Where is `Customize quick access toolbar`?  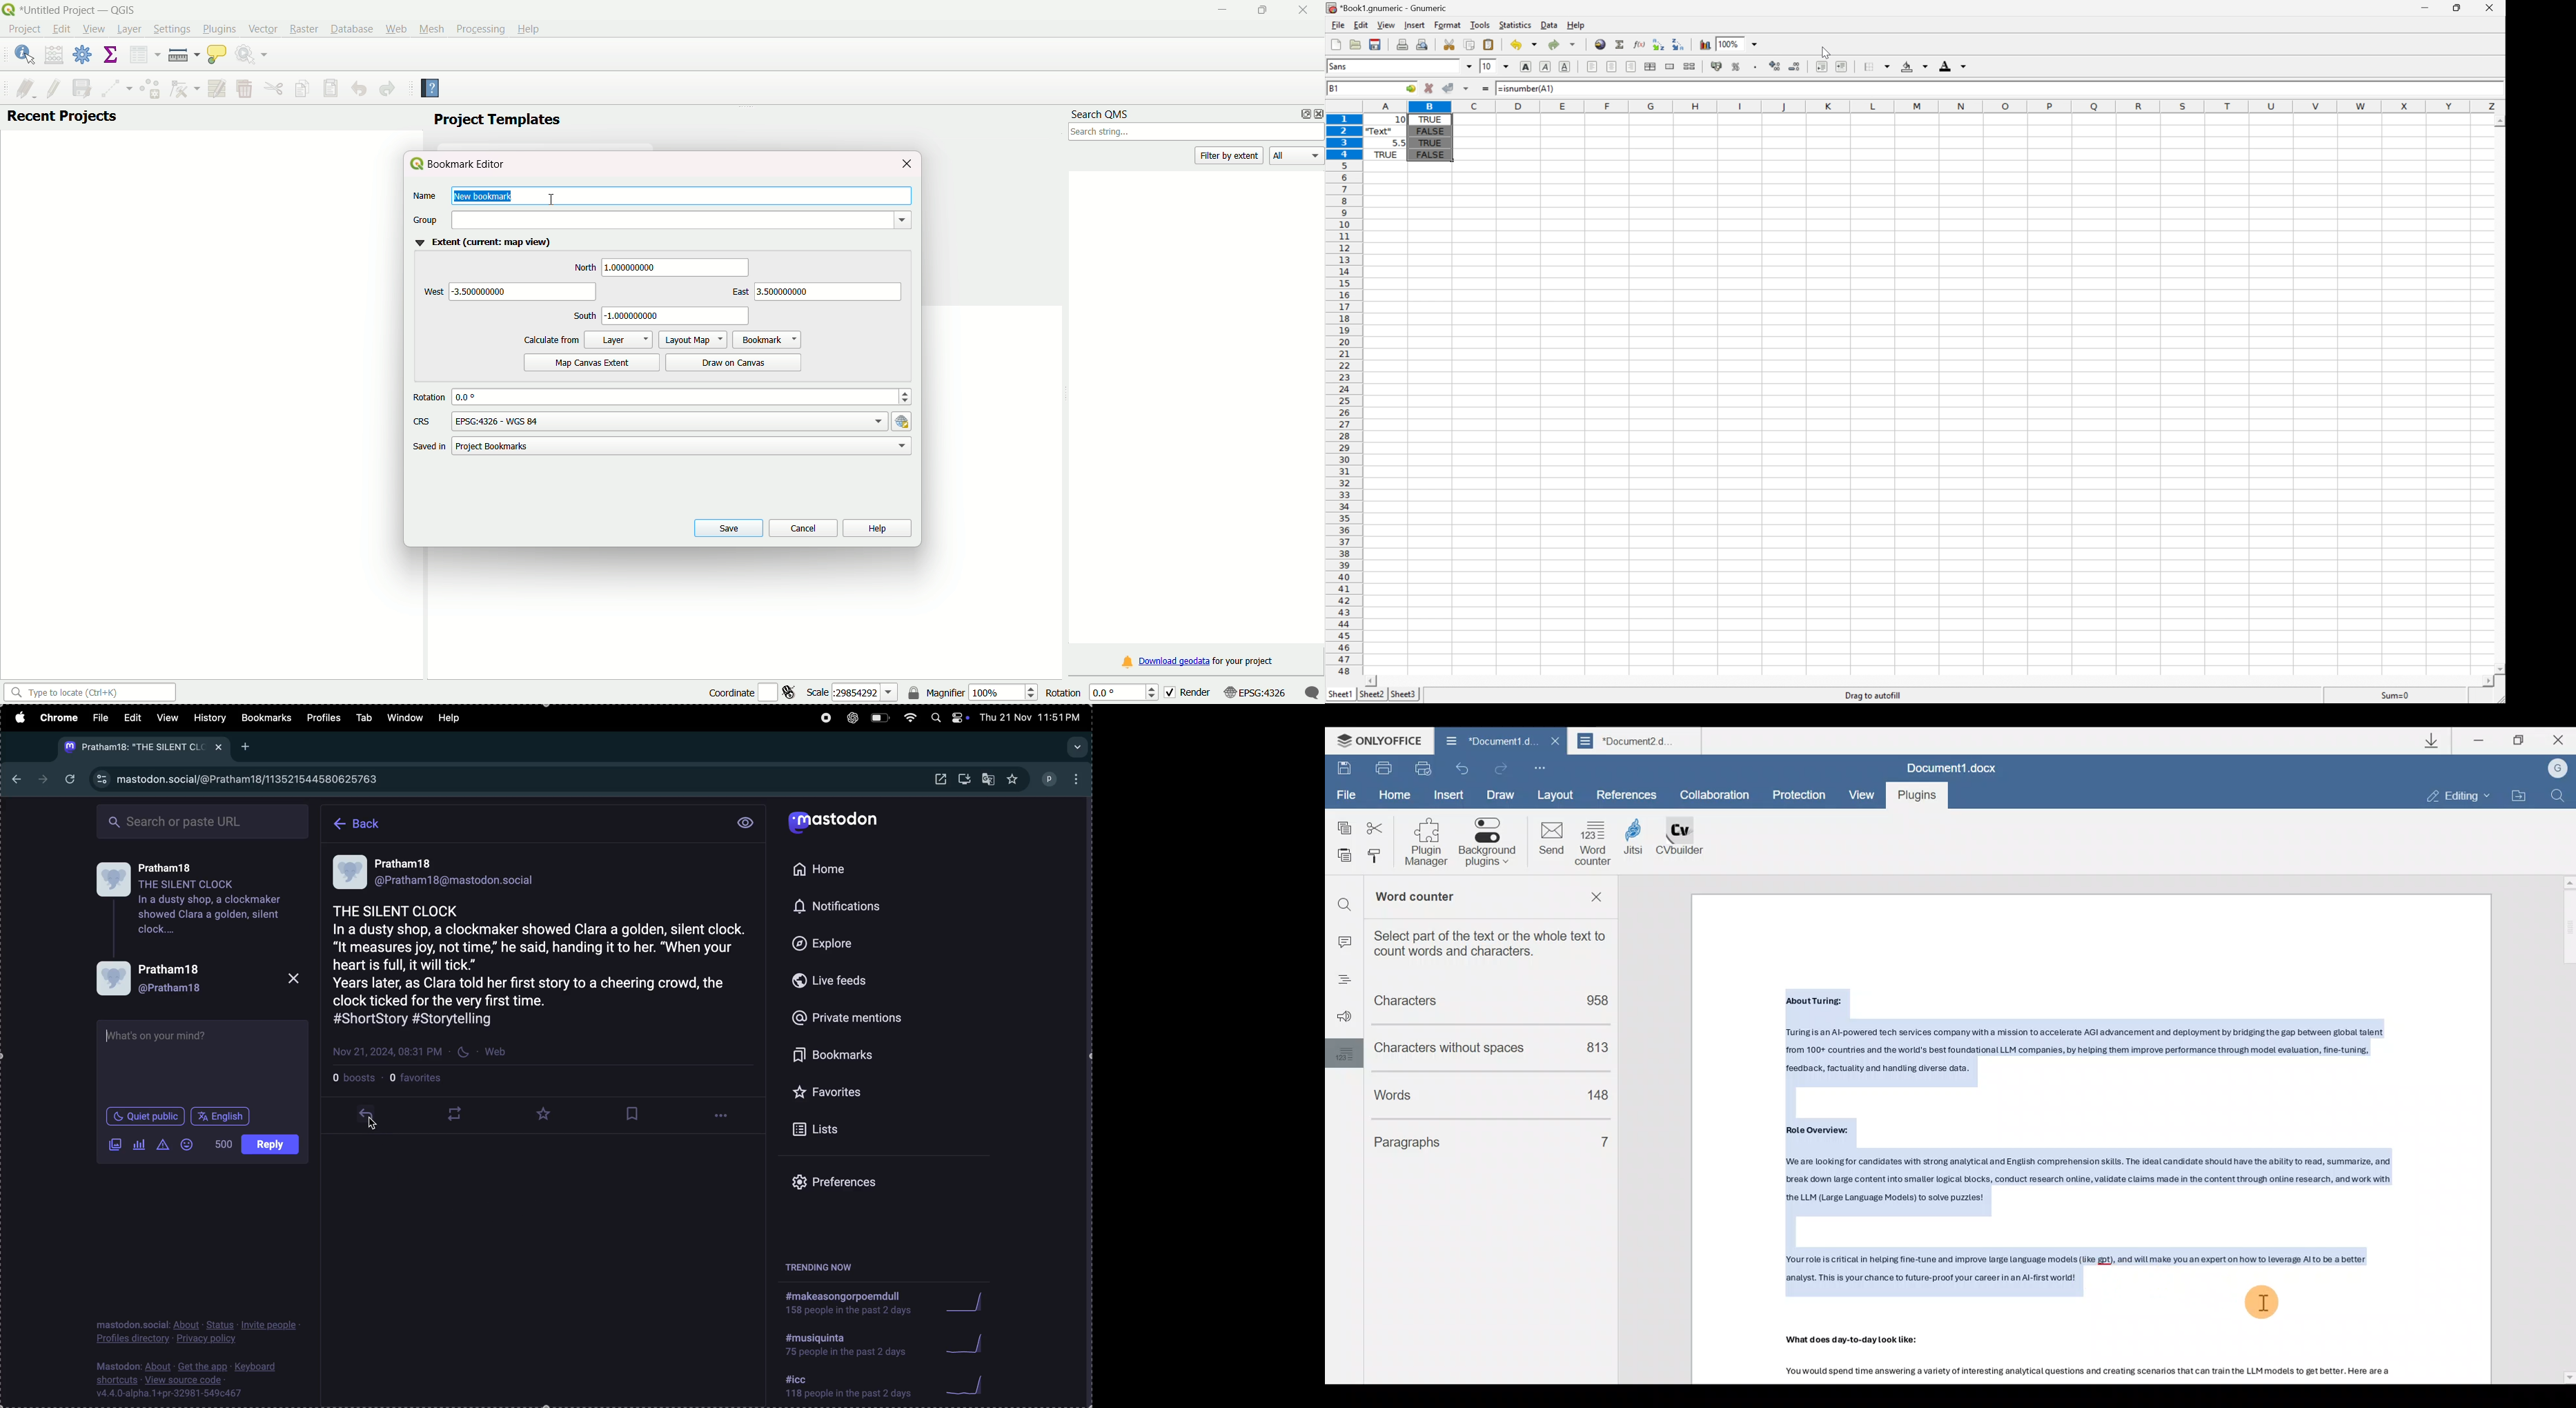
Customize quick access toolbar is located at coordinates (1537, 764).